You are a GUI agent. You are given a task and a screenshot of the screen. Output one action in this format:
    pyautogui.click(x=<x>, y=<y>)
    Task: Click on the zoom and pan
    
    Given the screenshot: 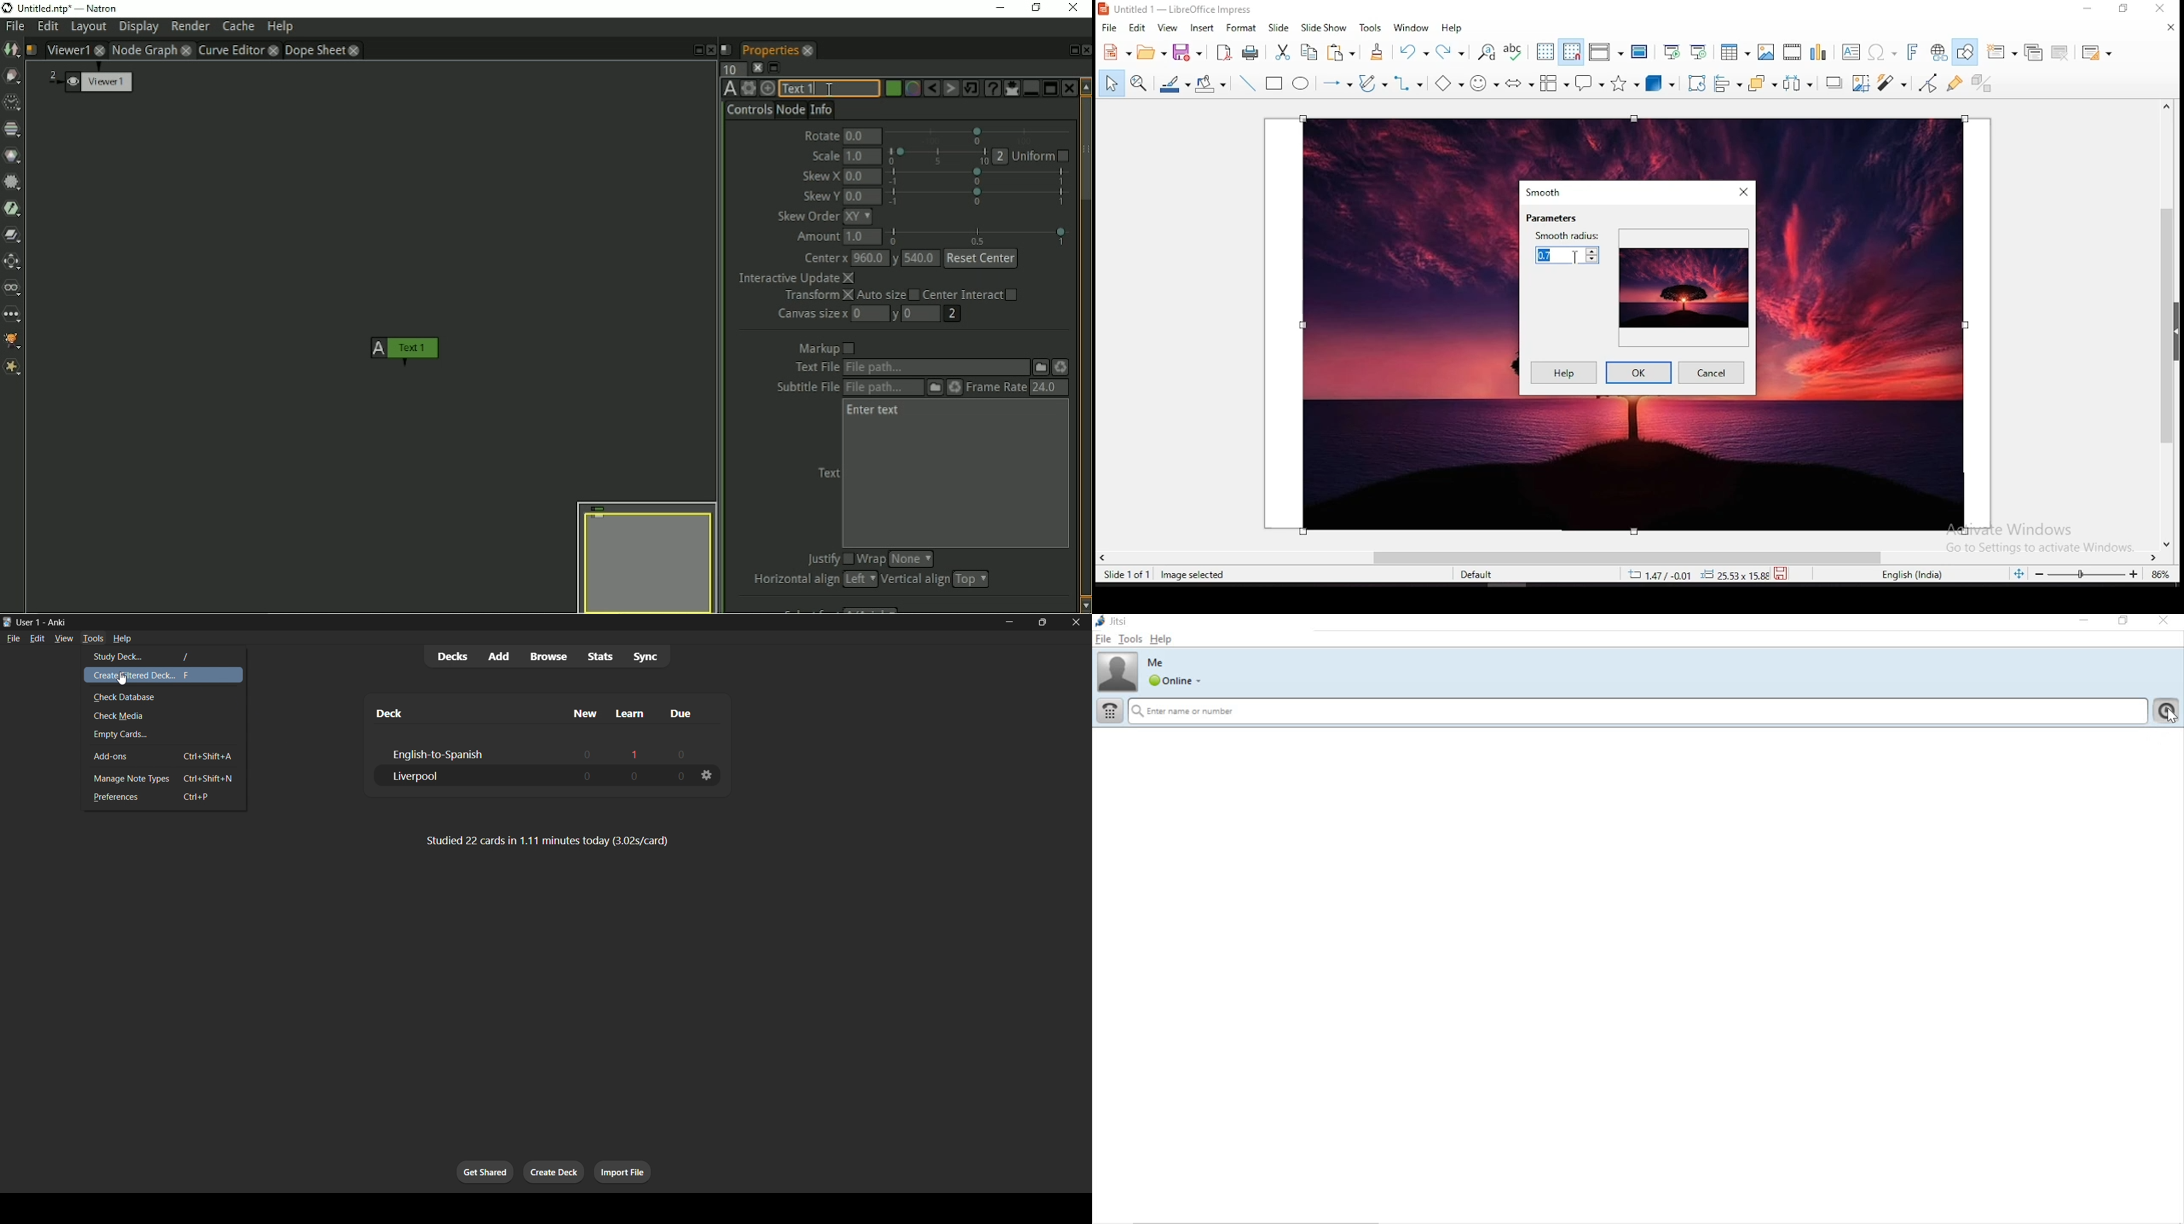 What is the action you would take?
    pyautogui.click(x=1137, y=84)
    